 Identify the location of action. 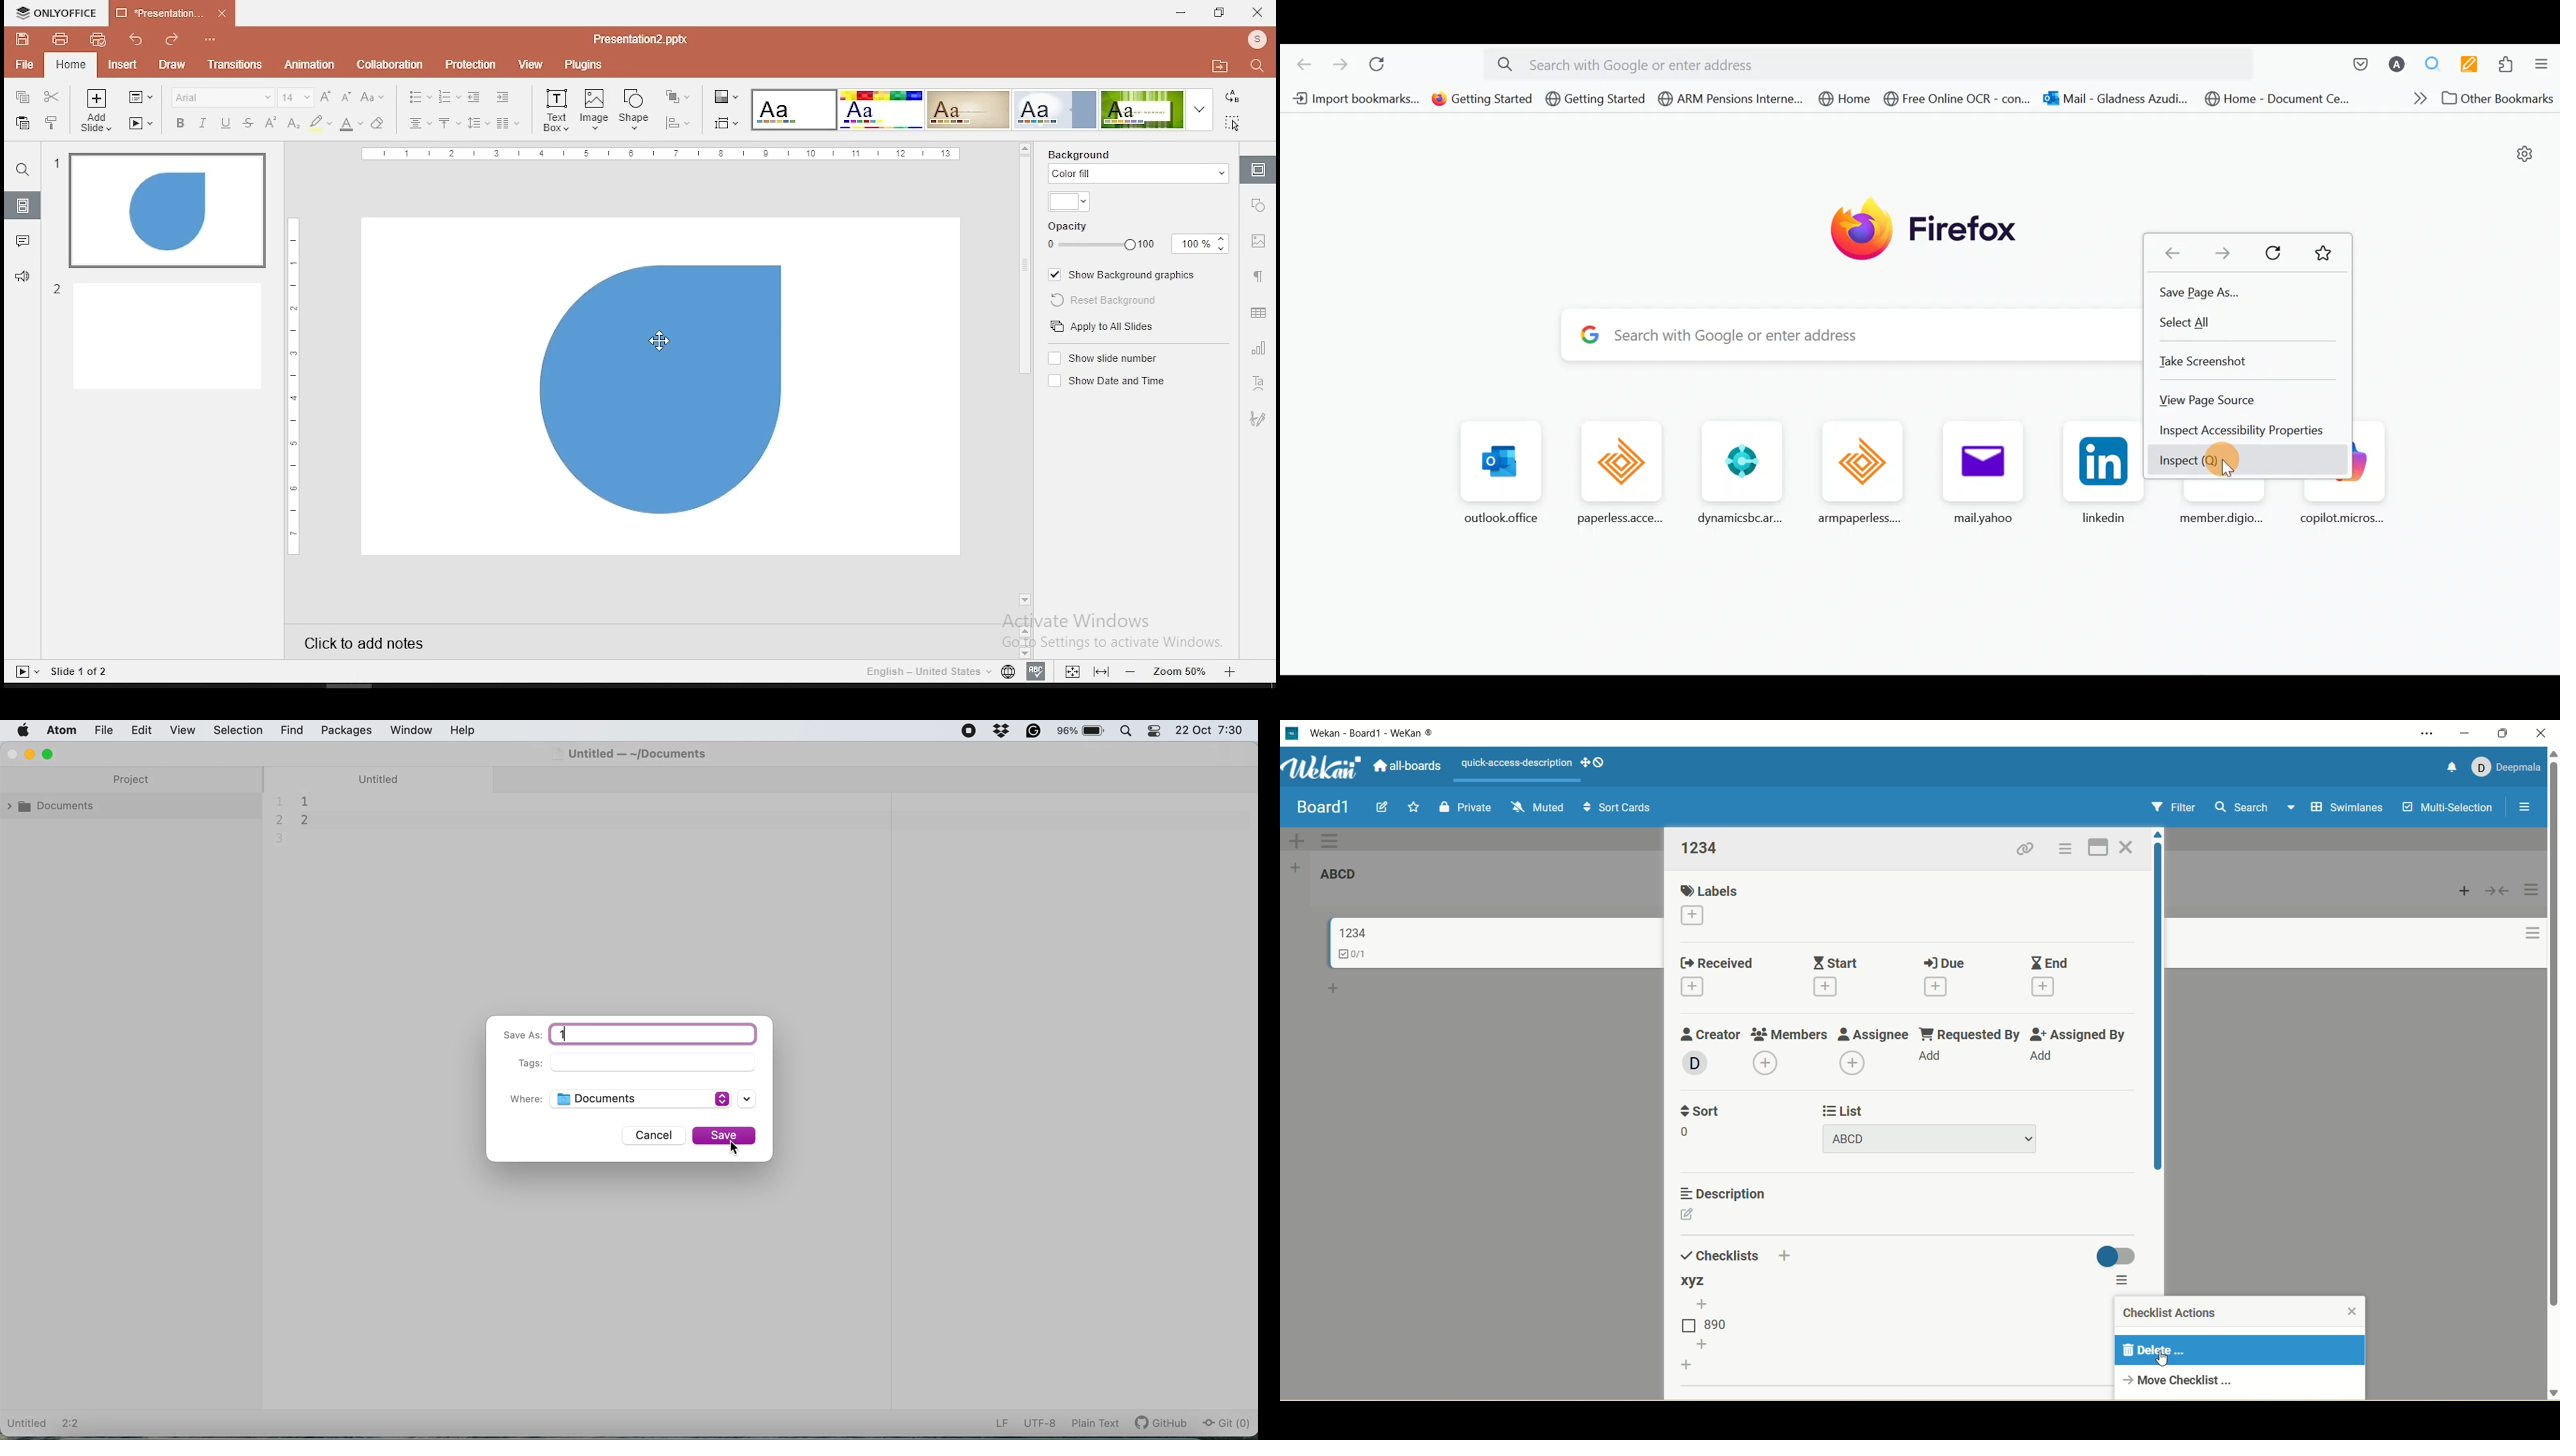
(2535, 916).